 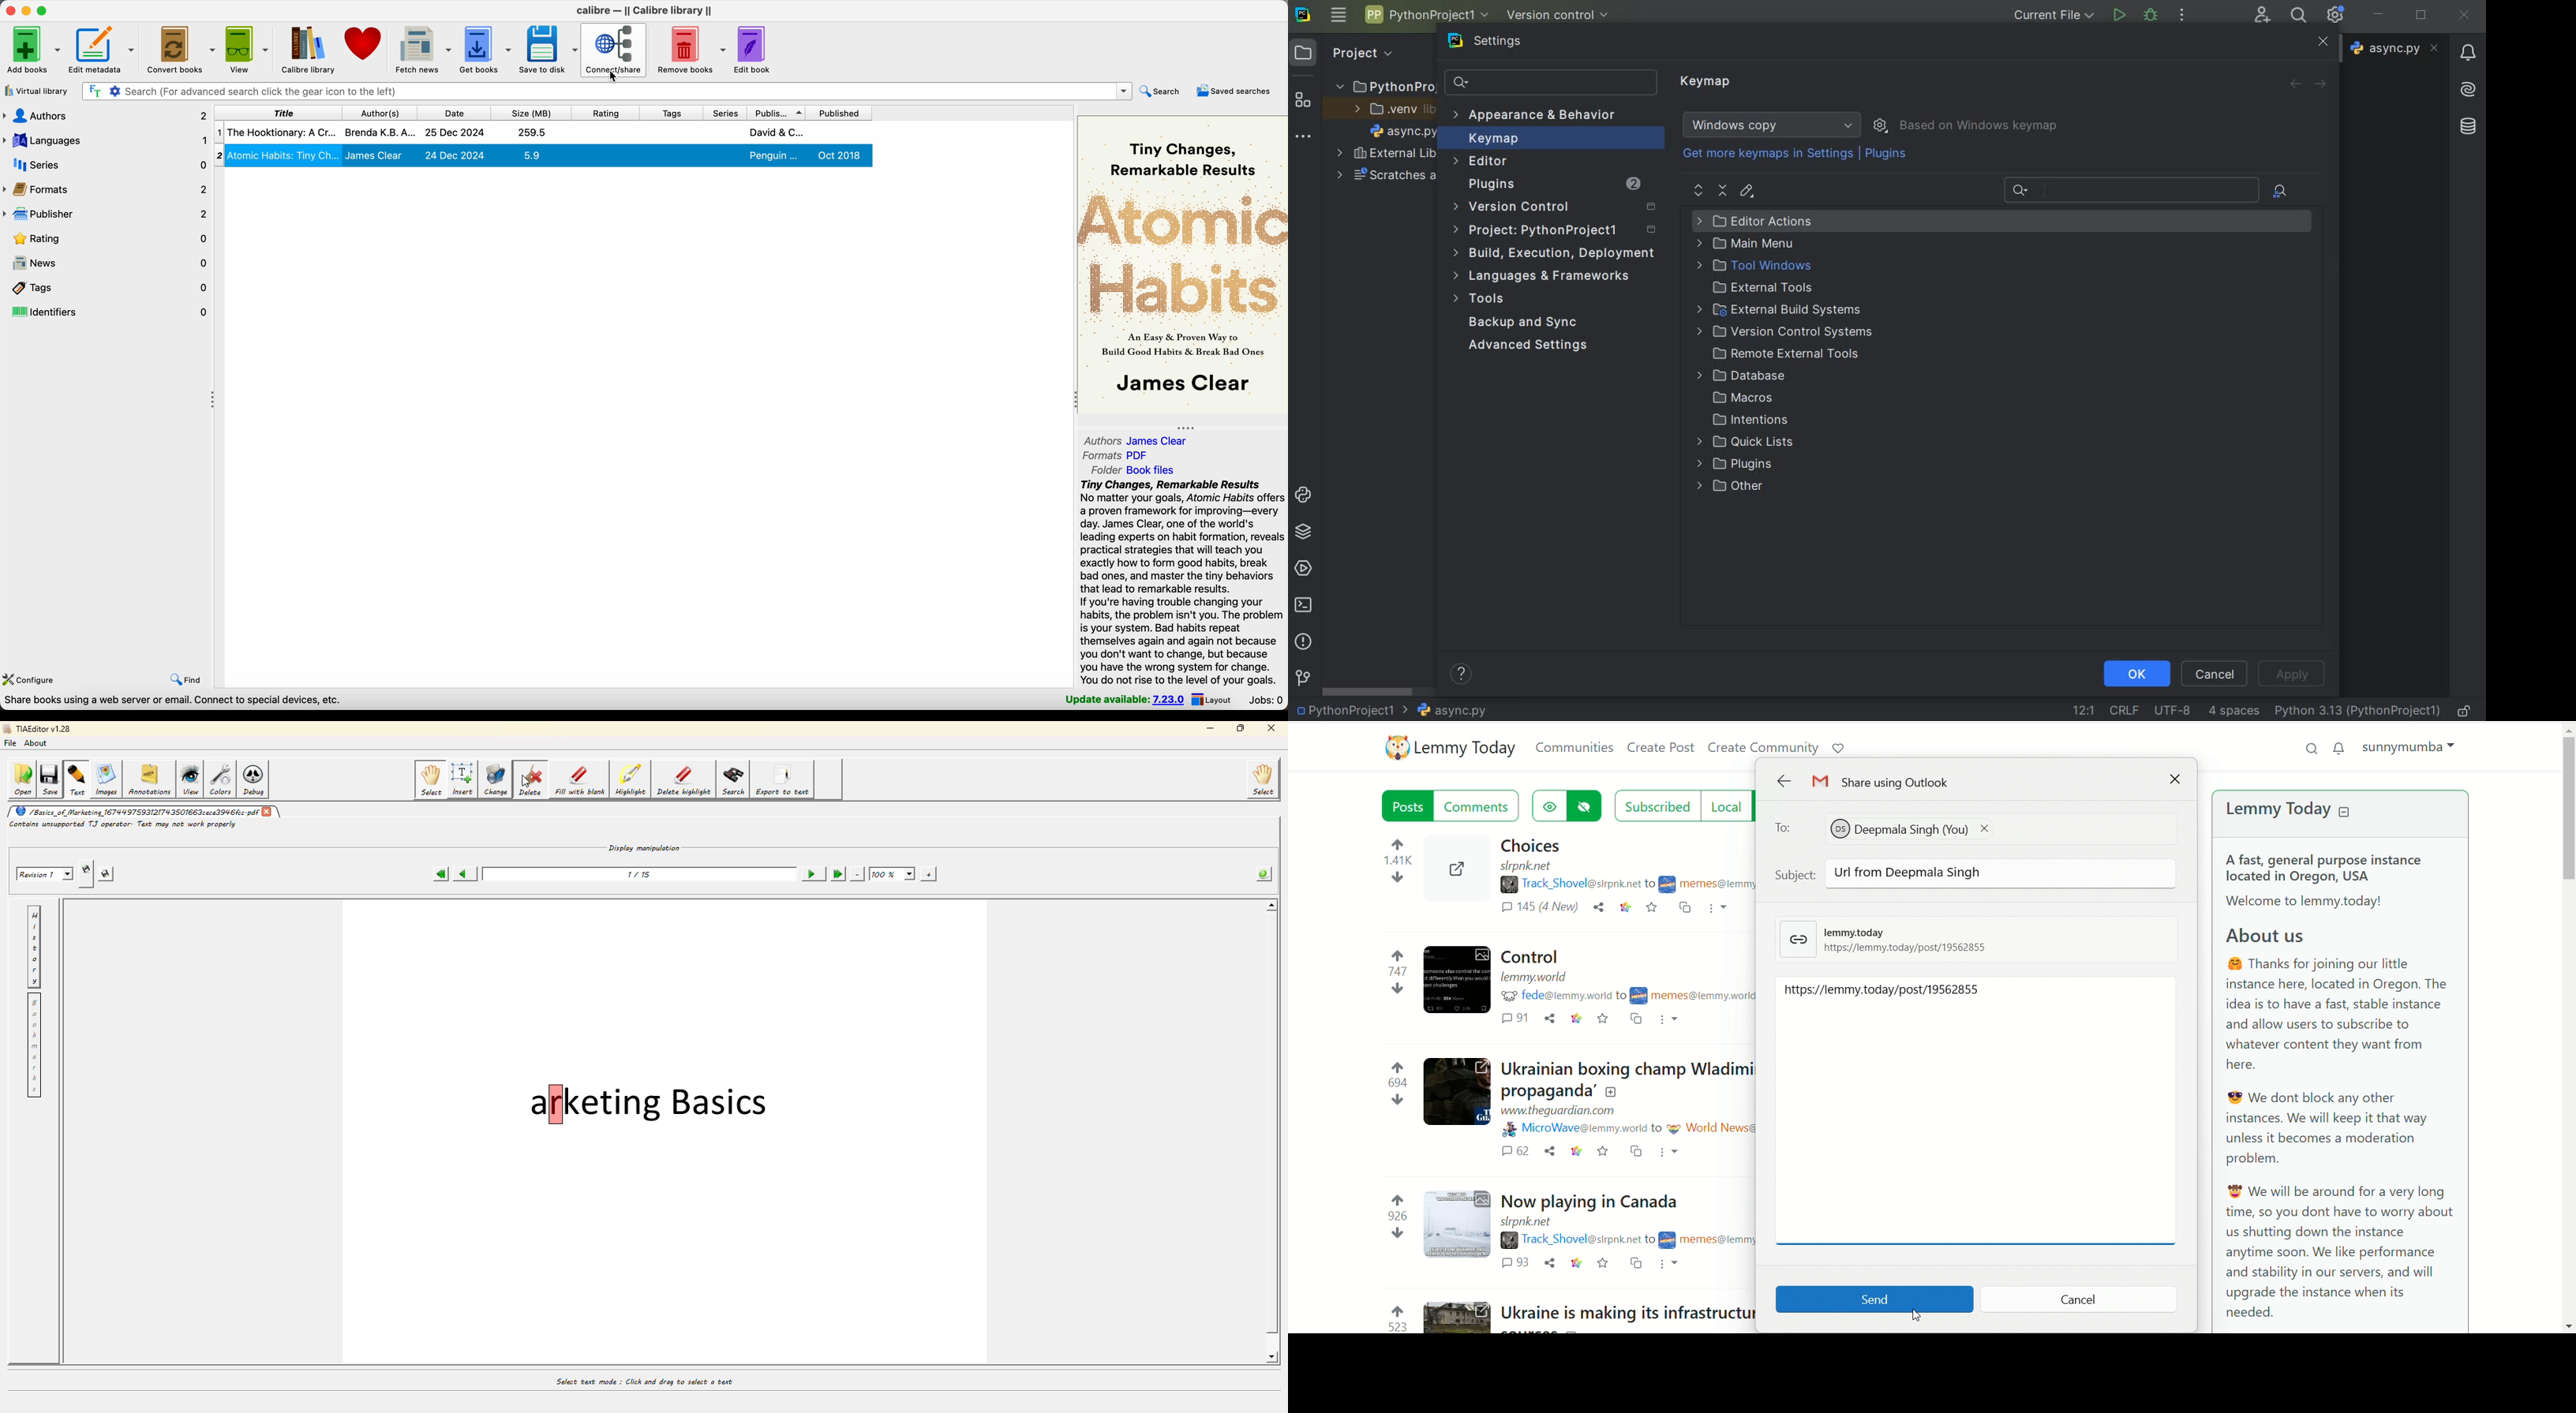 What do you see at coordinates (2397, 48) in the screenshot?
I see `file name` at bounding box center [2397, 48].